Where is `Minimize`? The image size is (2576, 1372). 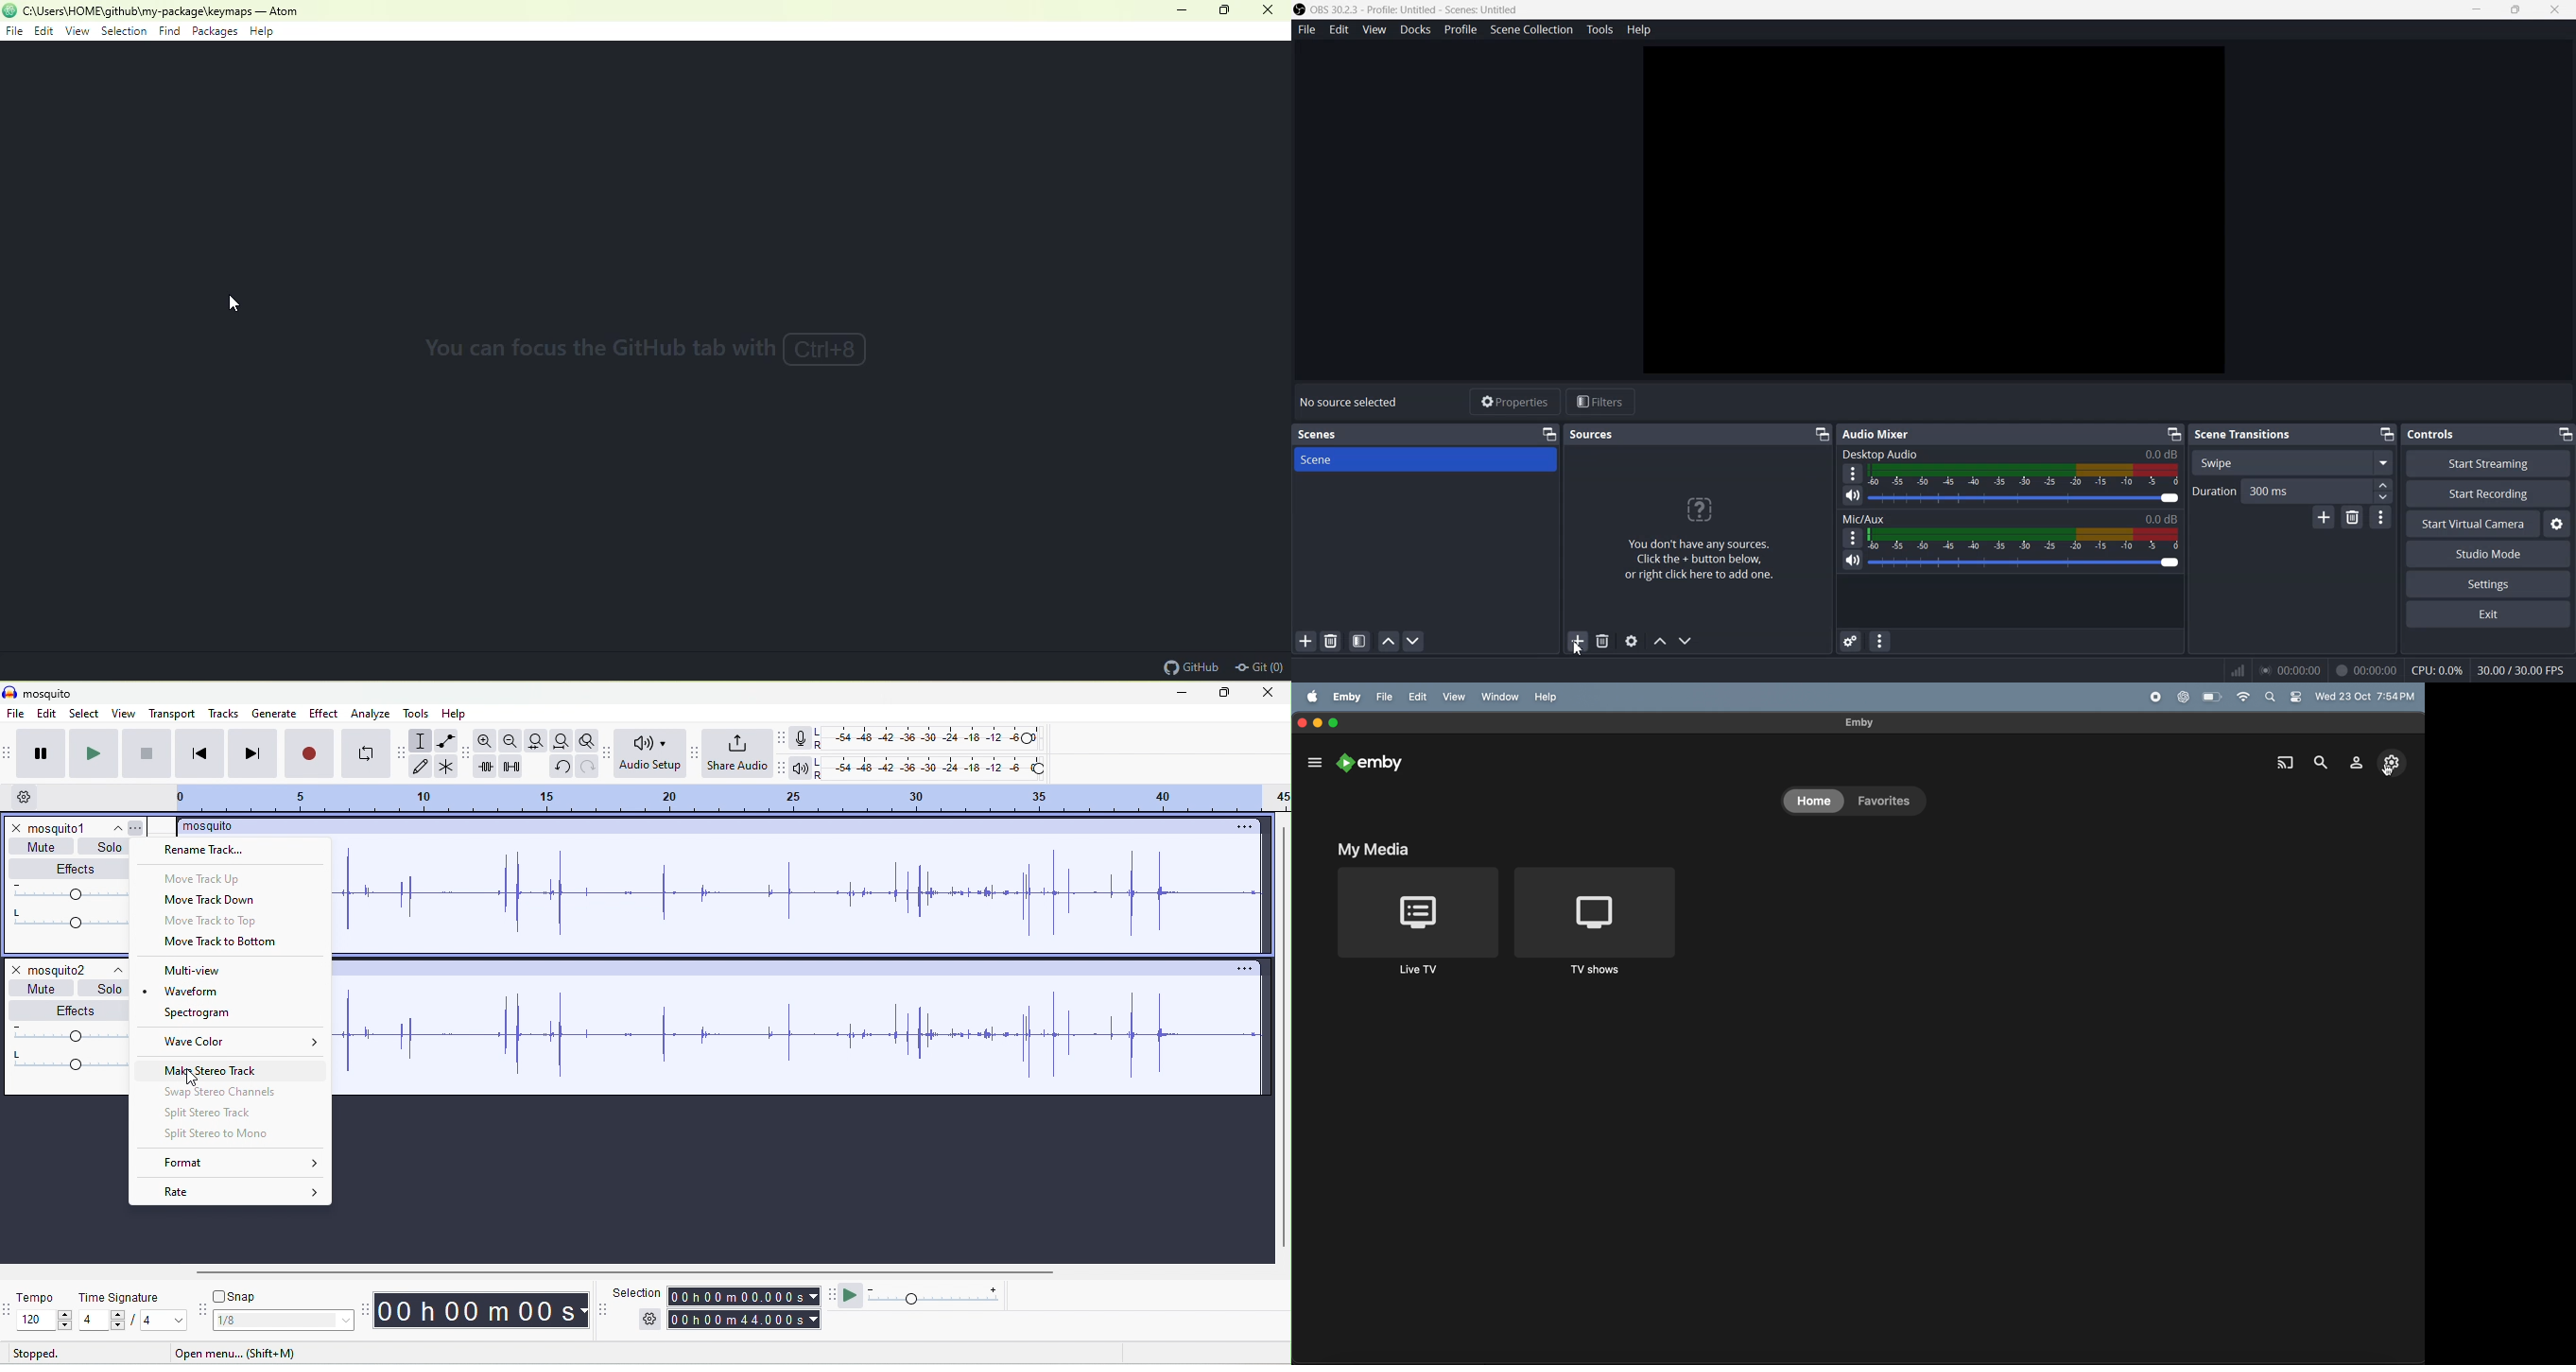
Minimize is located at coordinates (2565, 434).